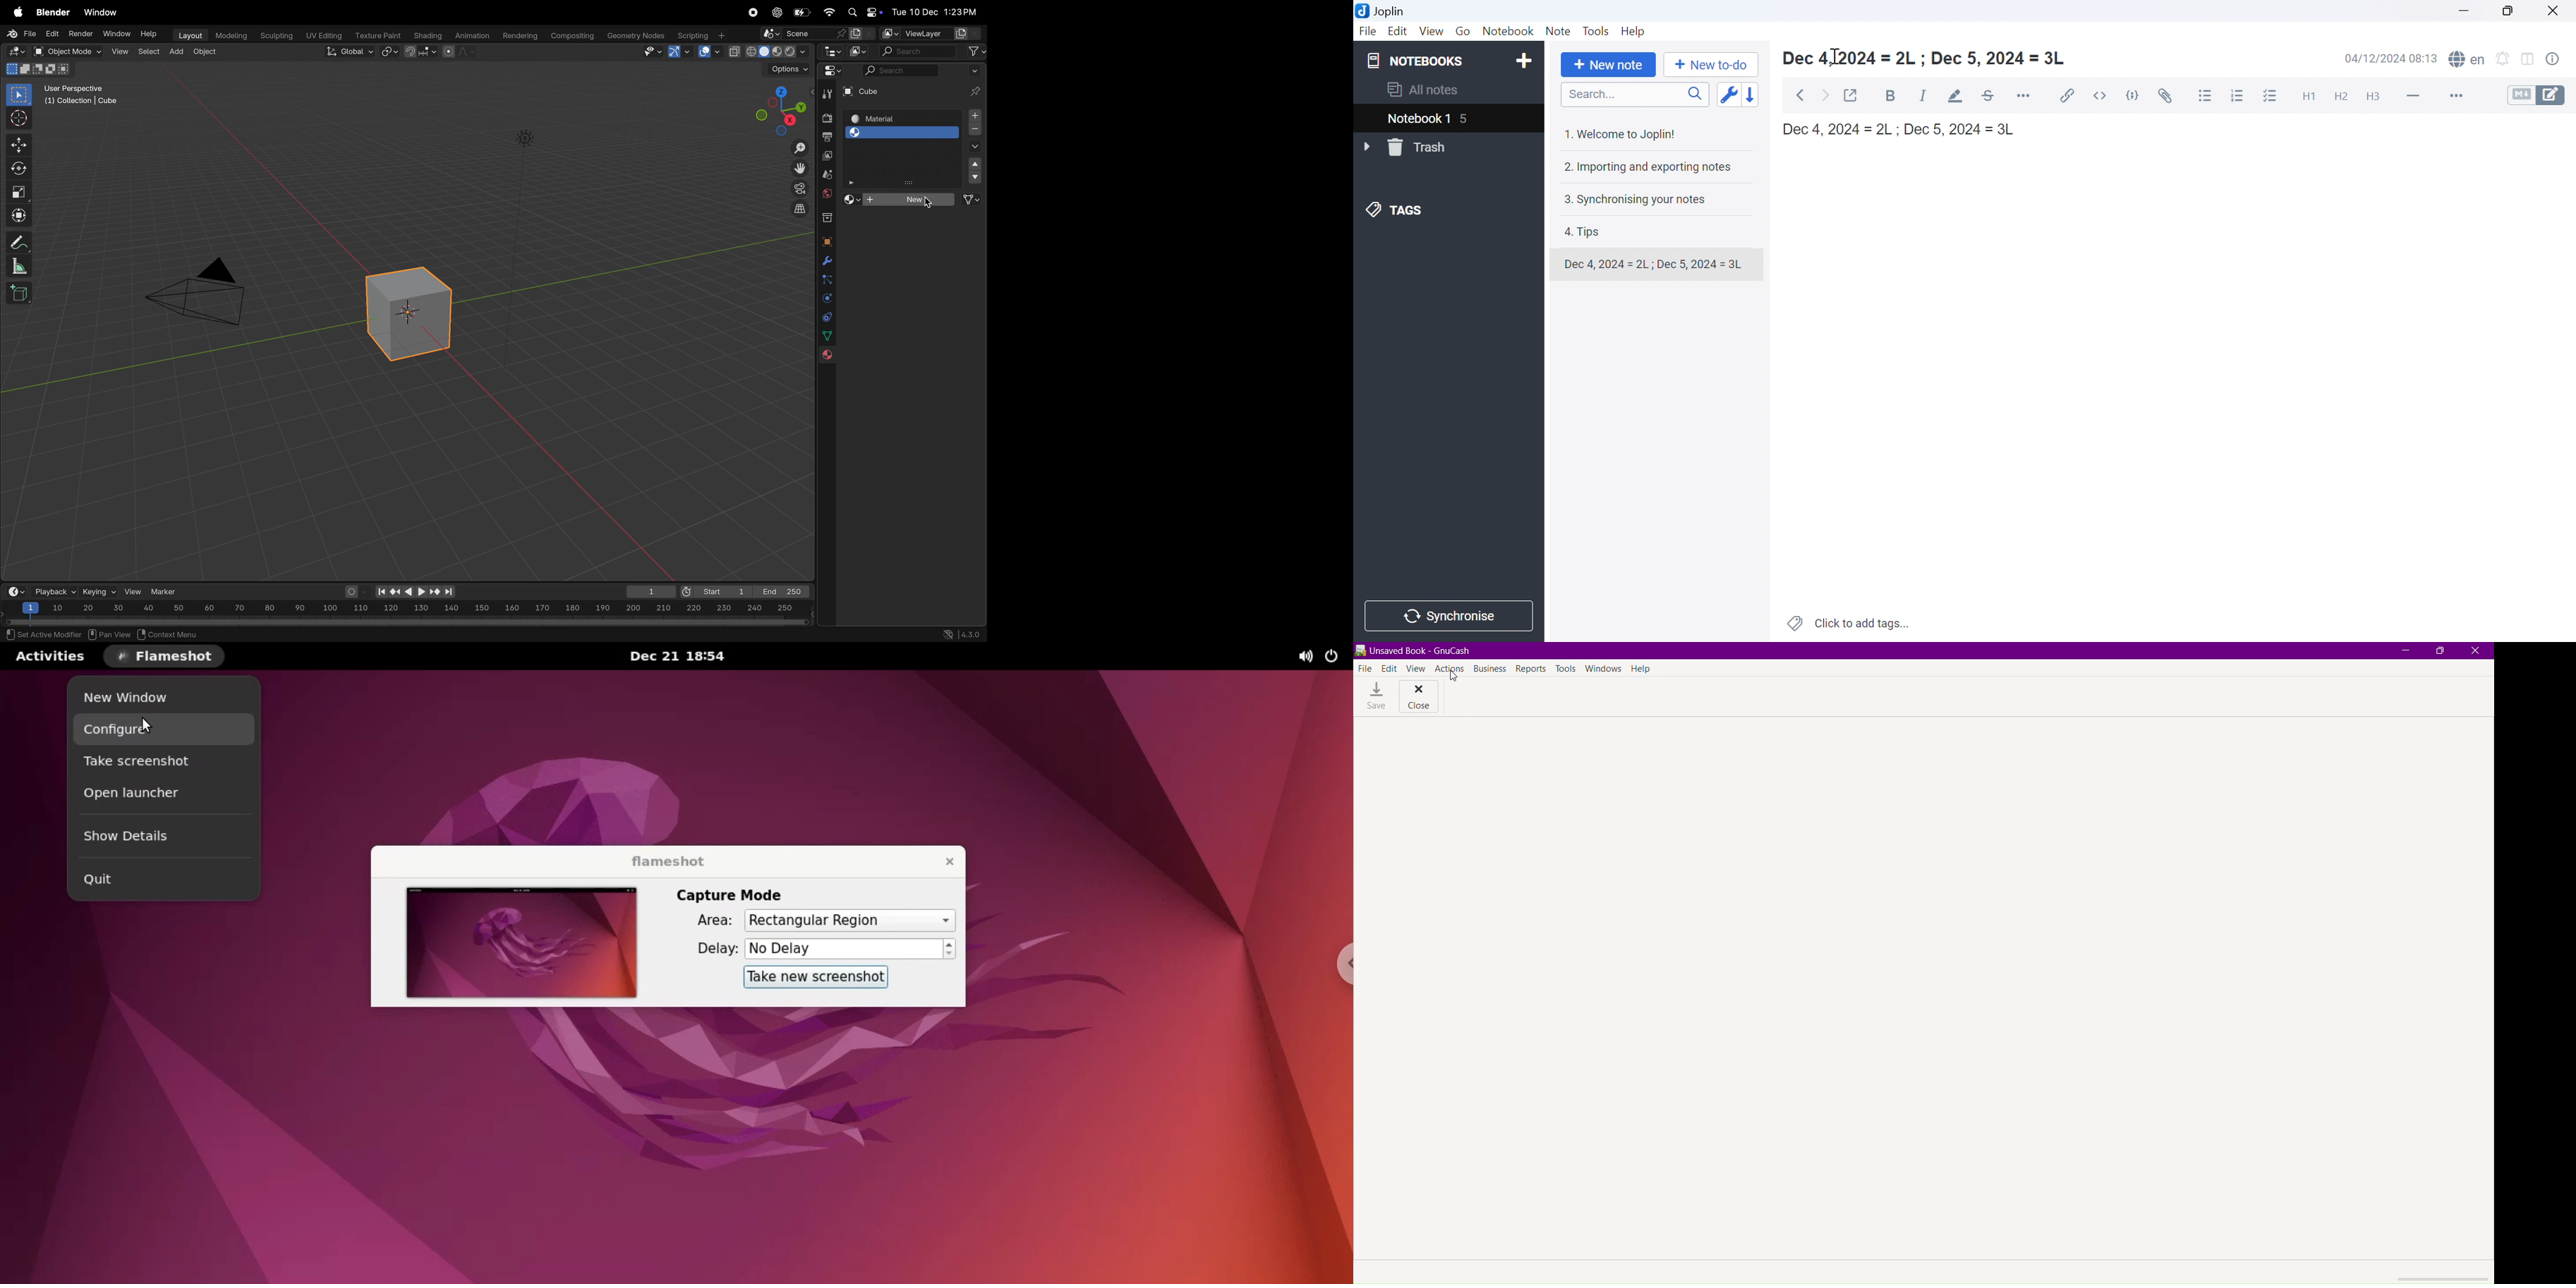  Describe the element at coordinates (828, 336) in the screenshot. I see `` at that location.